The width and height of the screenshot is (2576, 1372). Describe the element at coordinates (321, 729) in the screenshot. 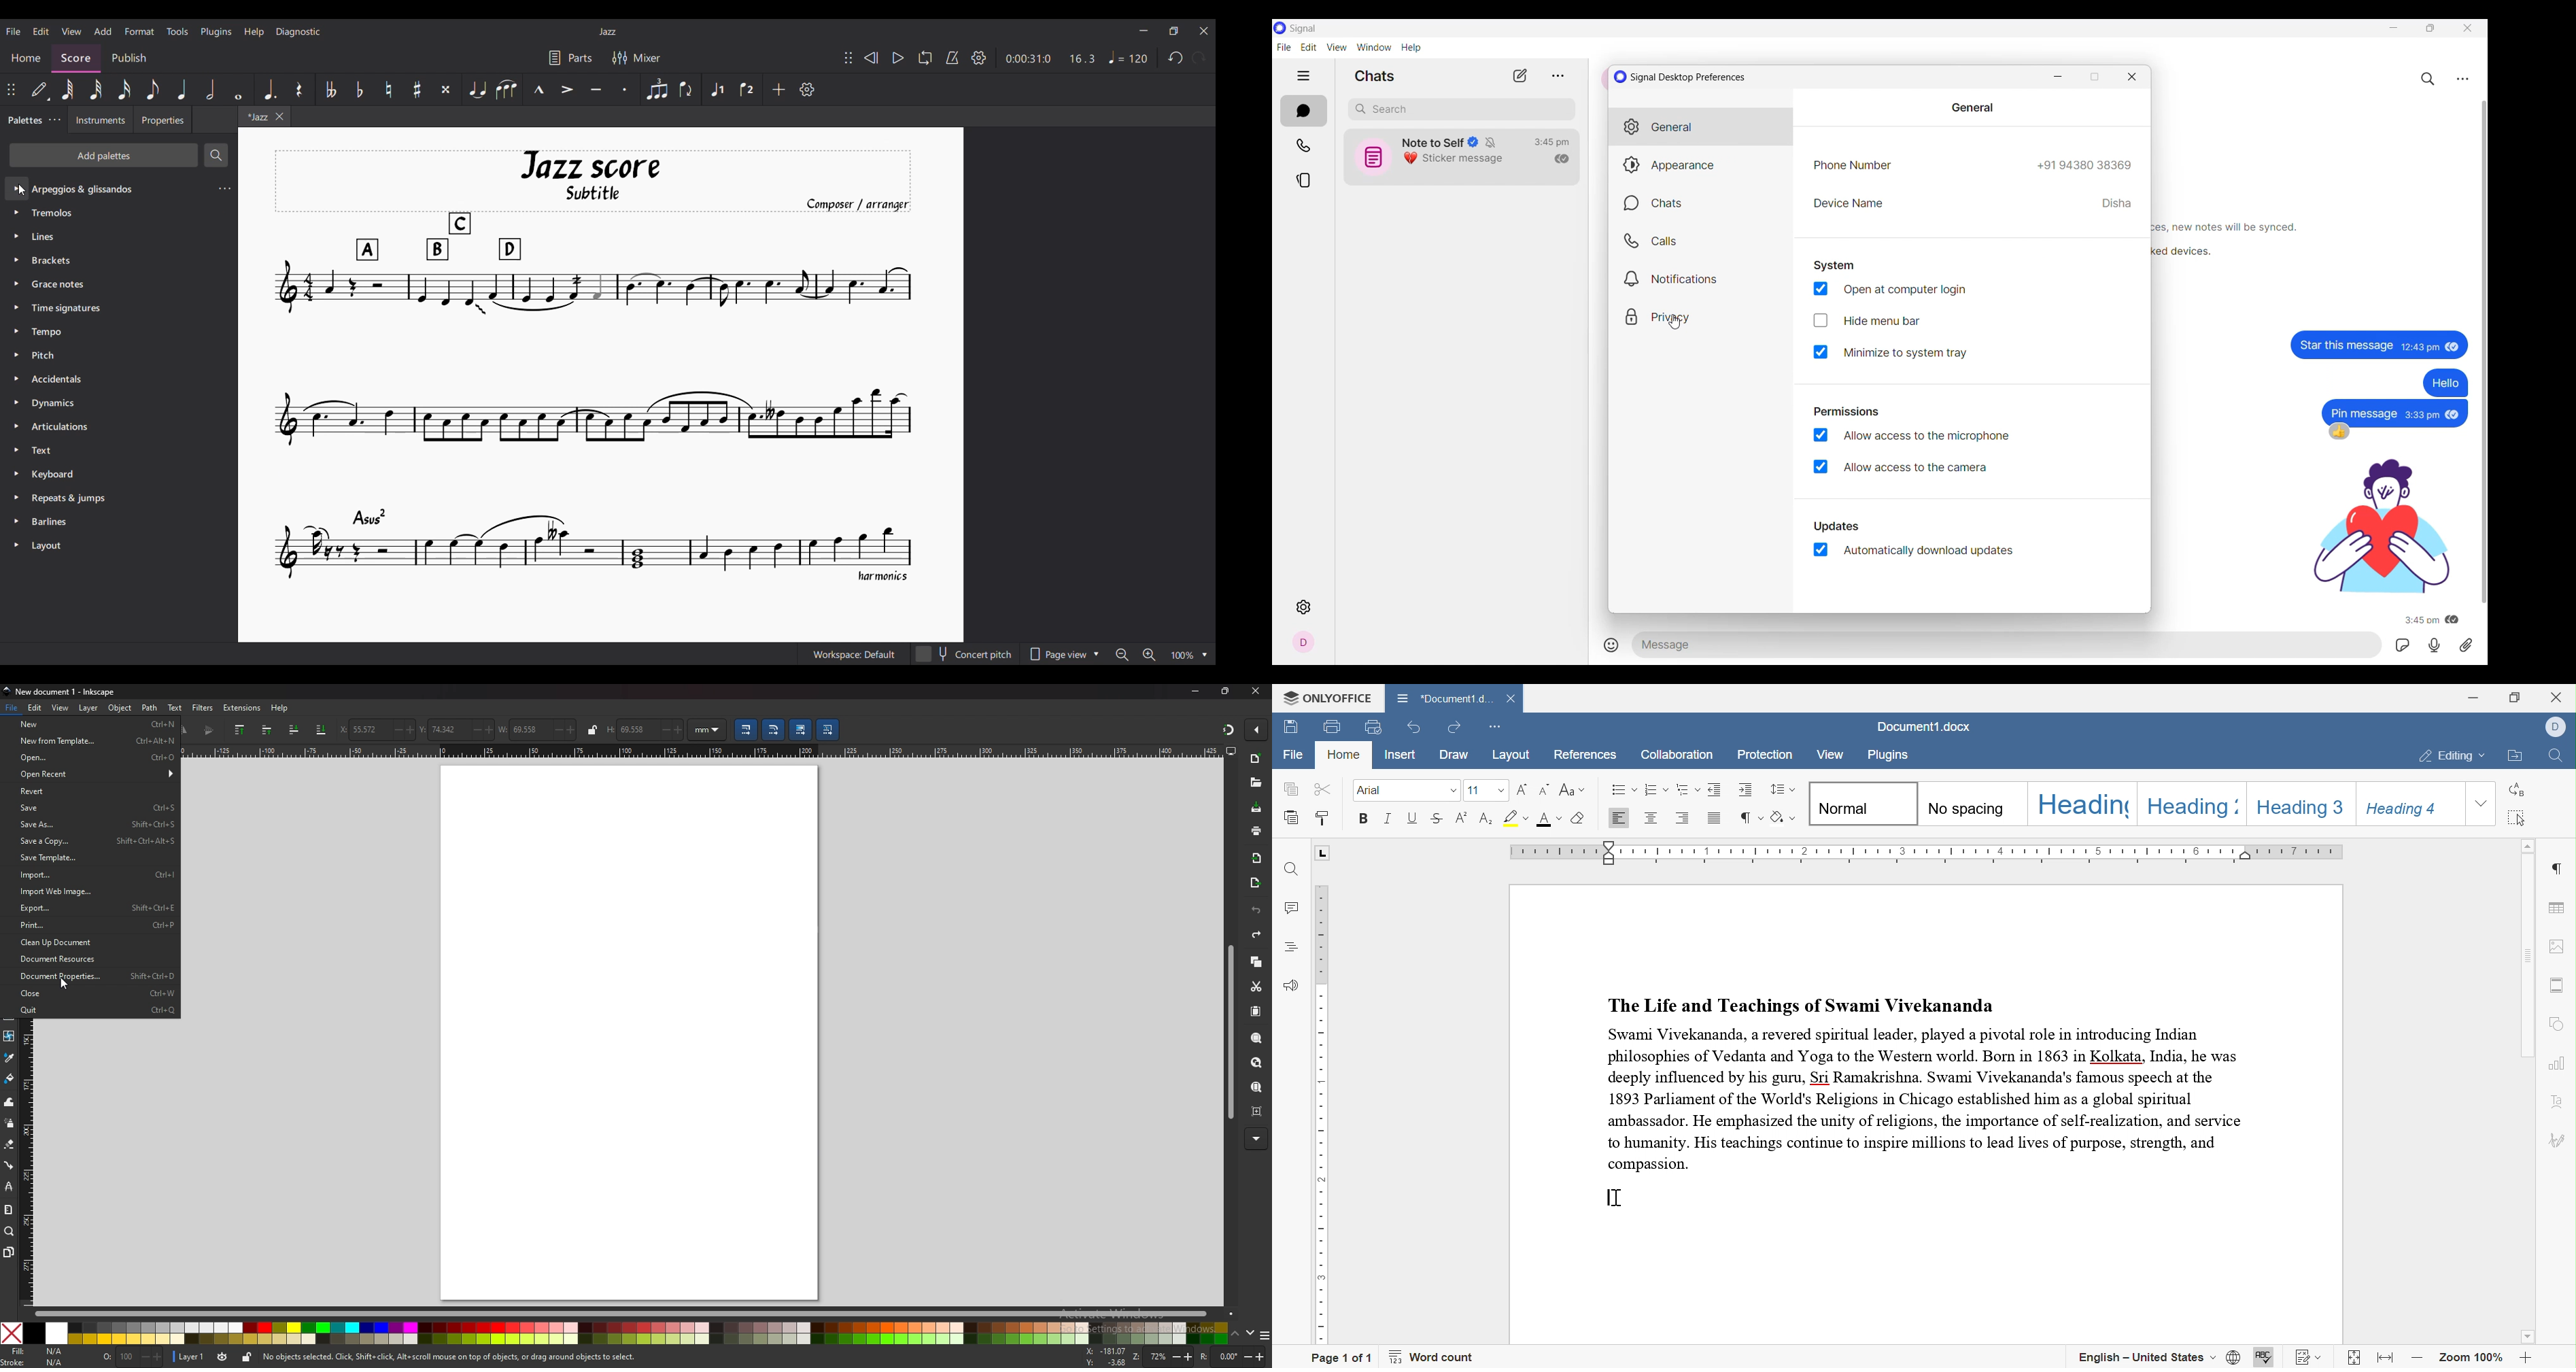

I see `scale stroke` at that location.